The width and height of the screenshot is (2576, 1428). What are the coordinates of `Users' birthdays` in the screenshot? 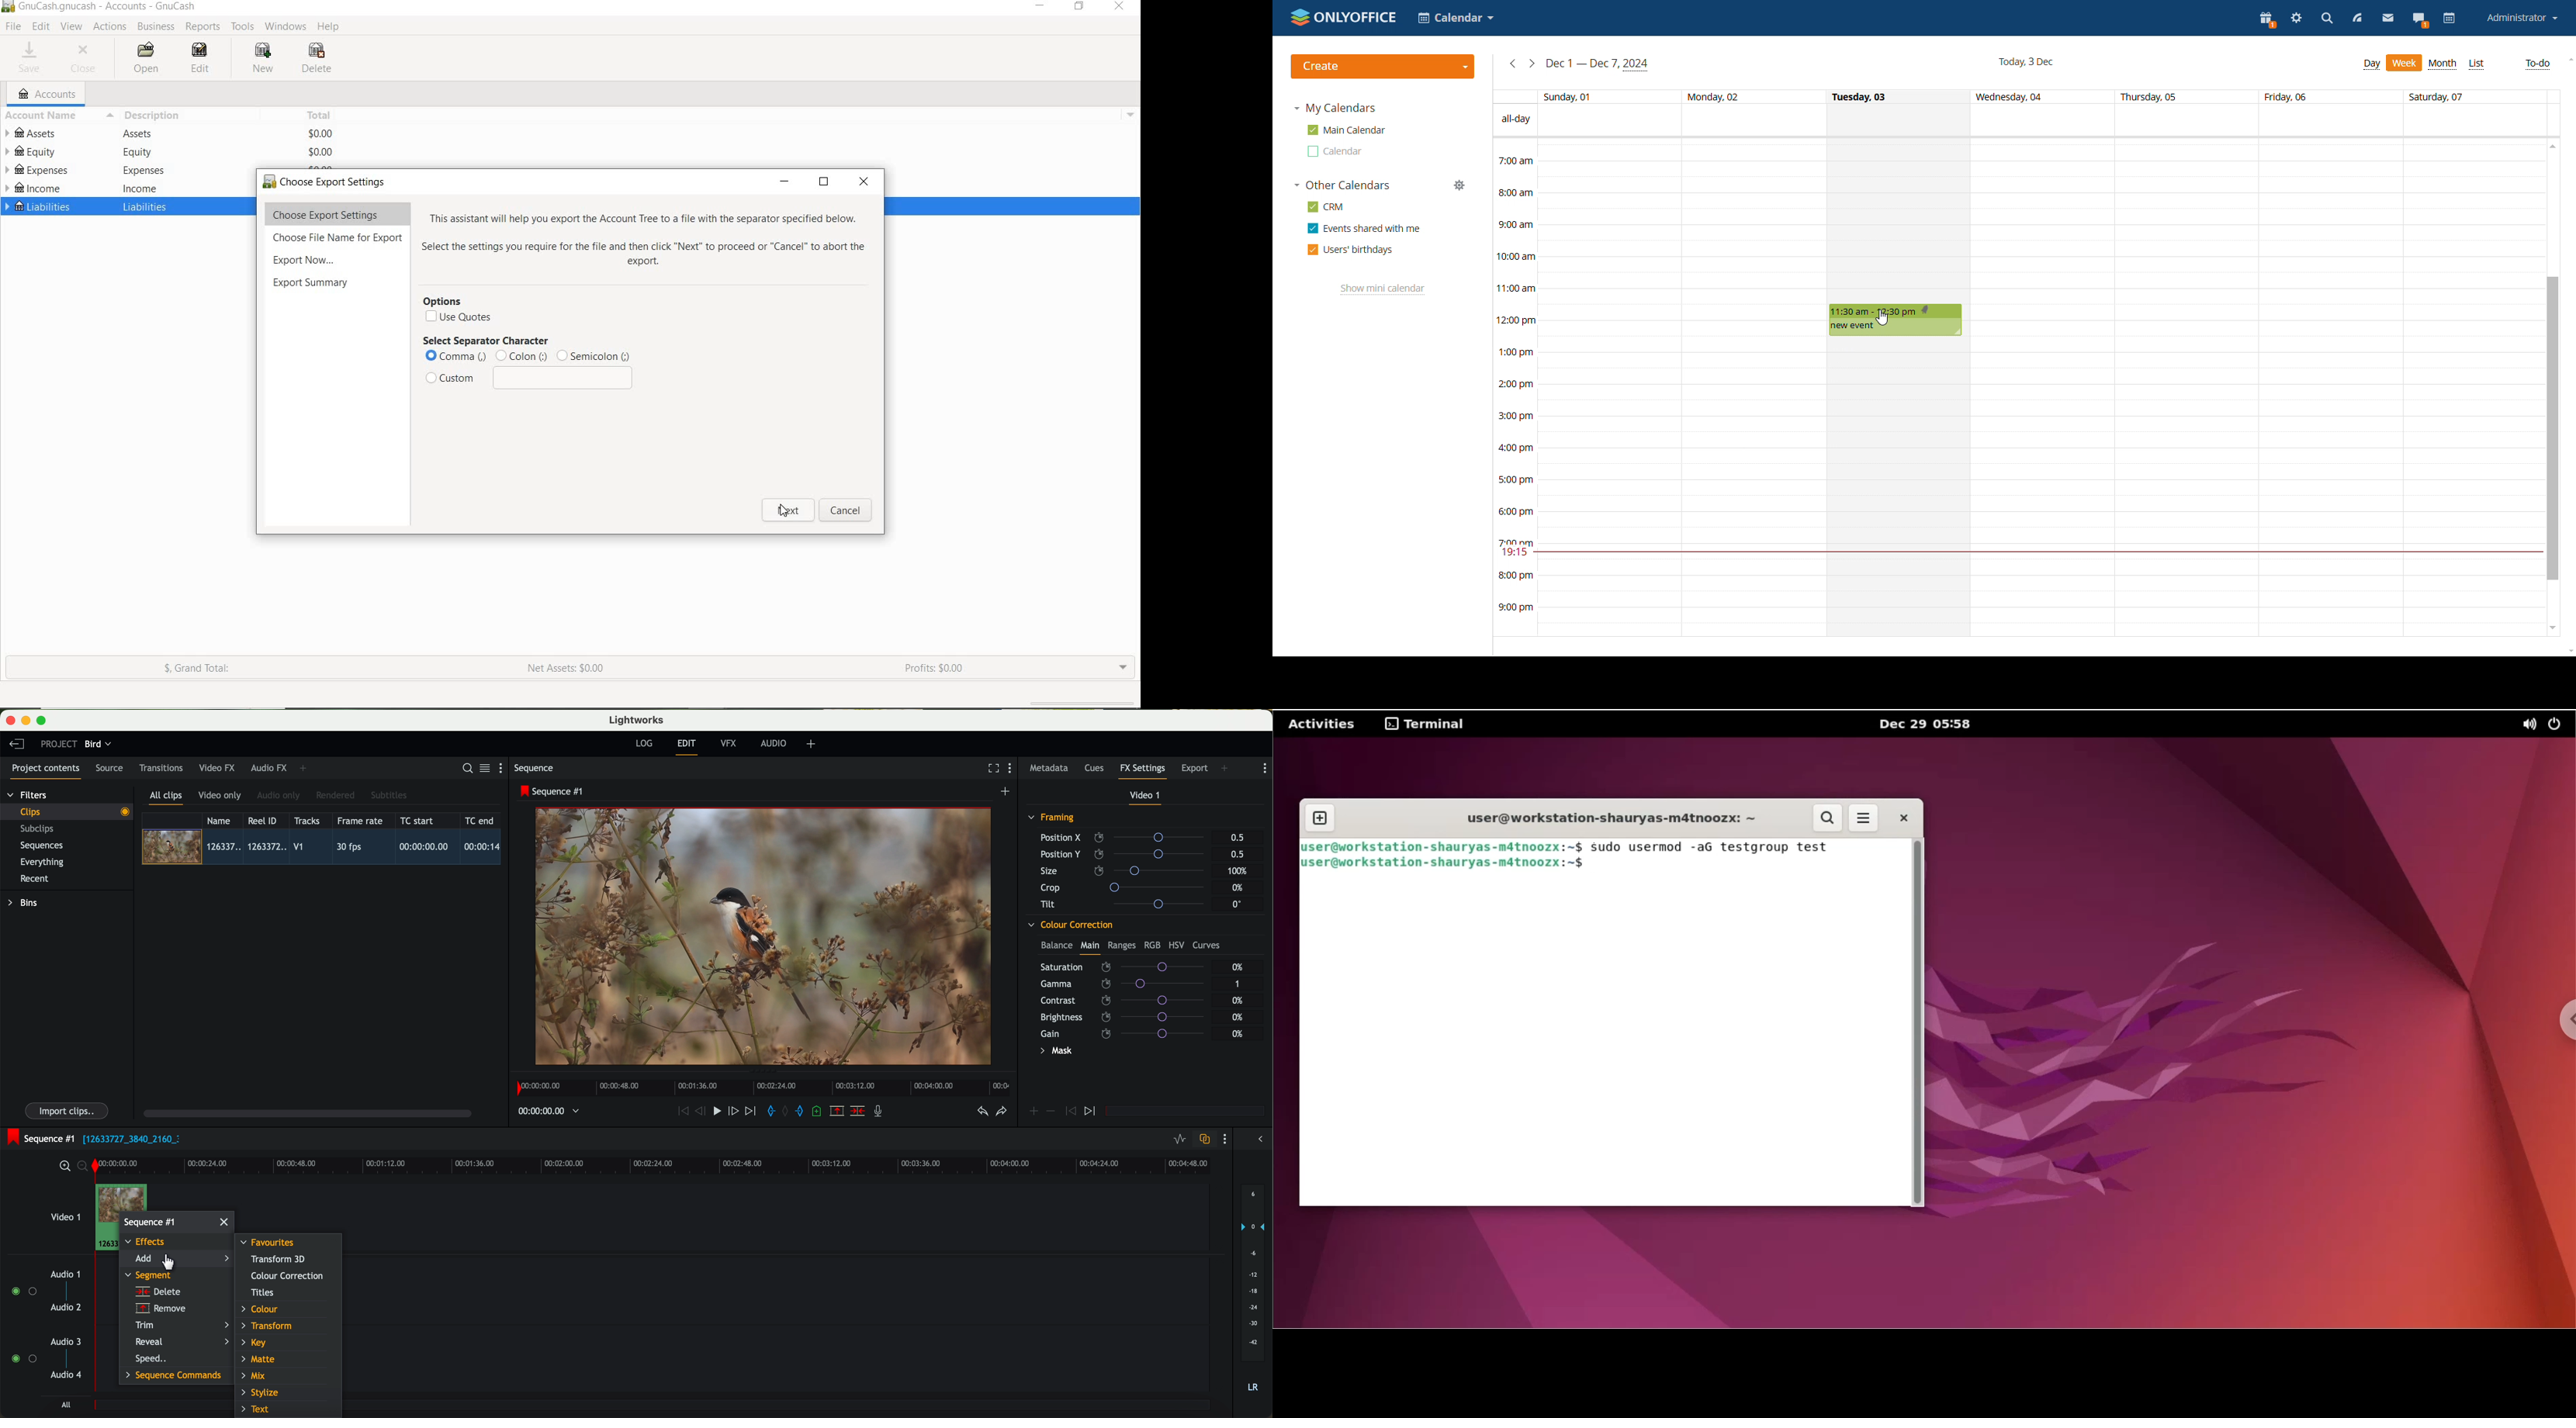 It's located at (1349, 250).